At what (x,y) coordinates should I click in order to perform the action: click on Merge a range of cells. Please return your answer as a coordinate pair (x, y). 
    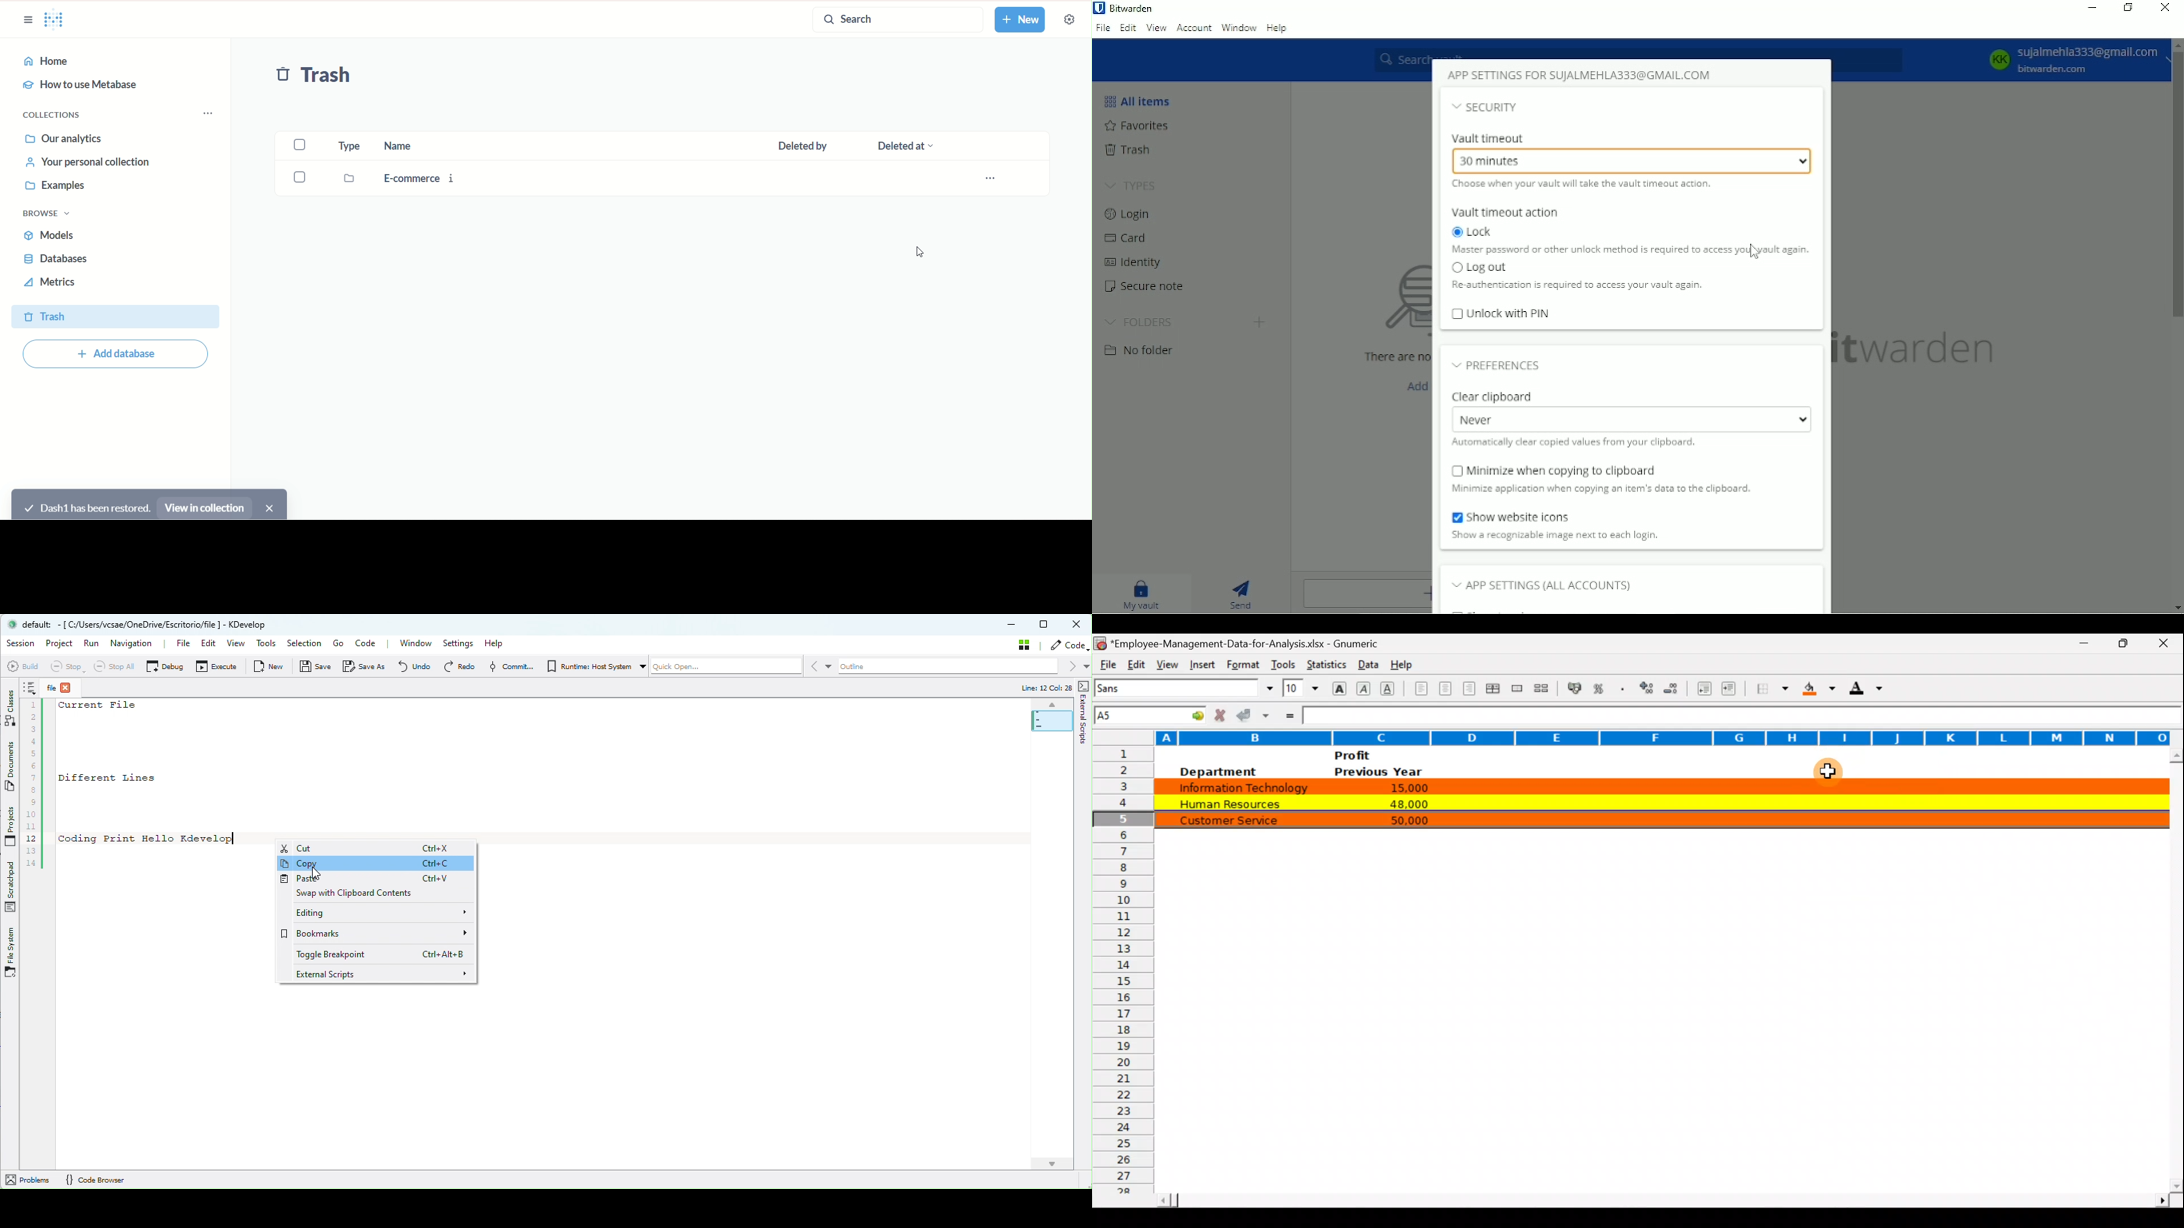
    Looking at the image, I should click on (1516, 690).